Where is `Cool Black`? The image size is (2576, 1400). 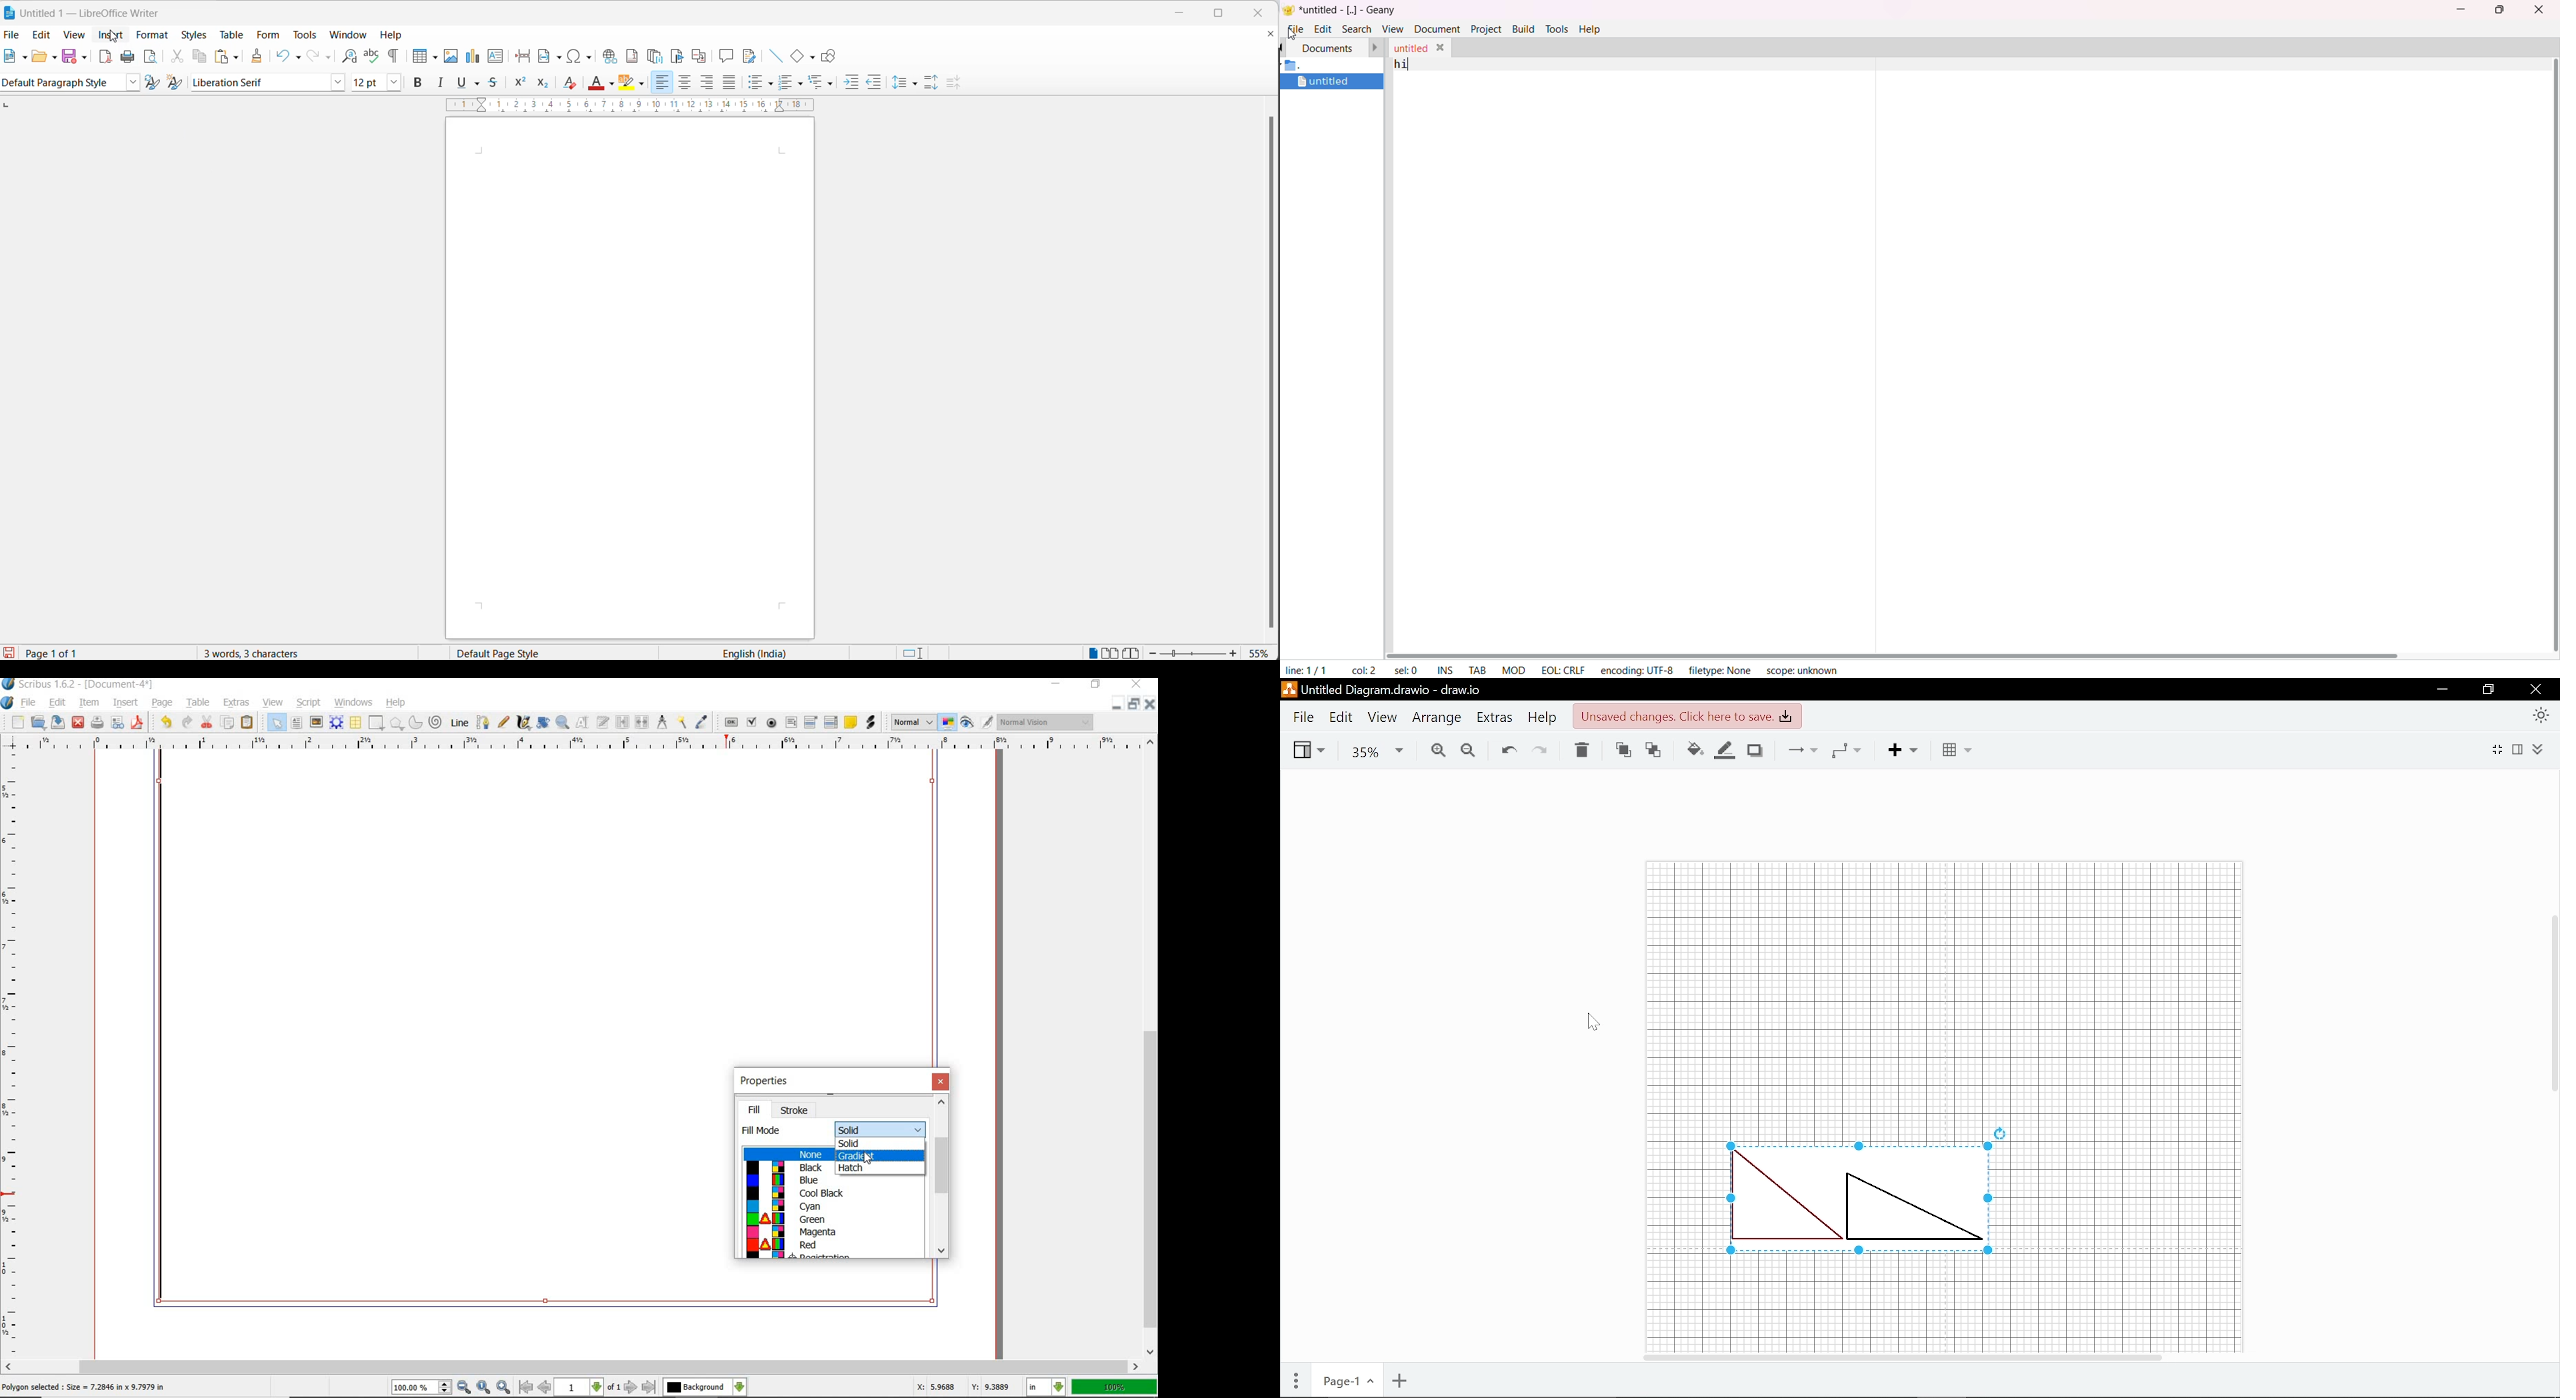 Cool Black is located at coordinates (832, 1193).